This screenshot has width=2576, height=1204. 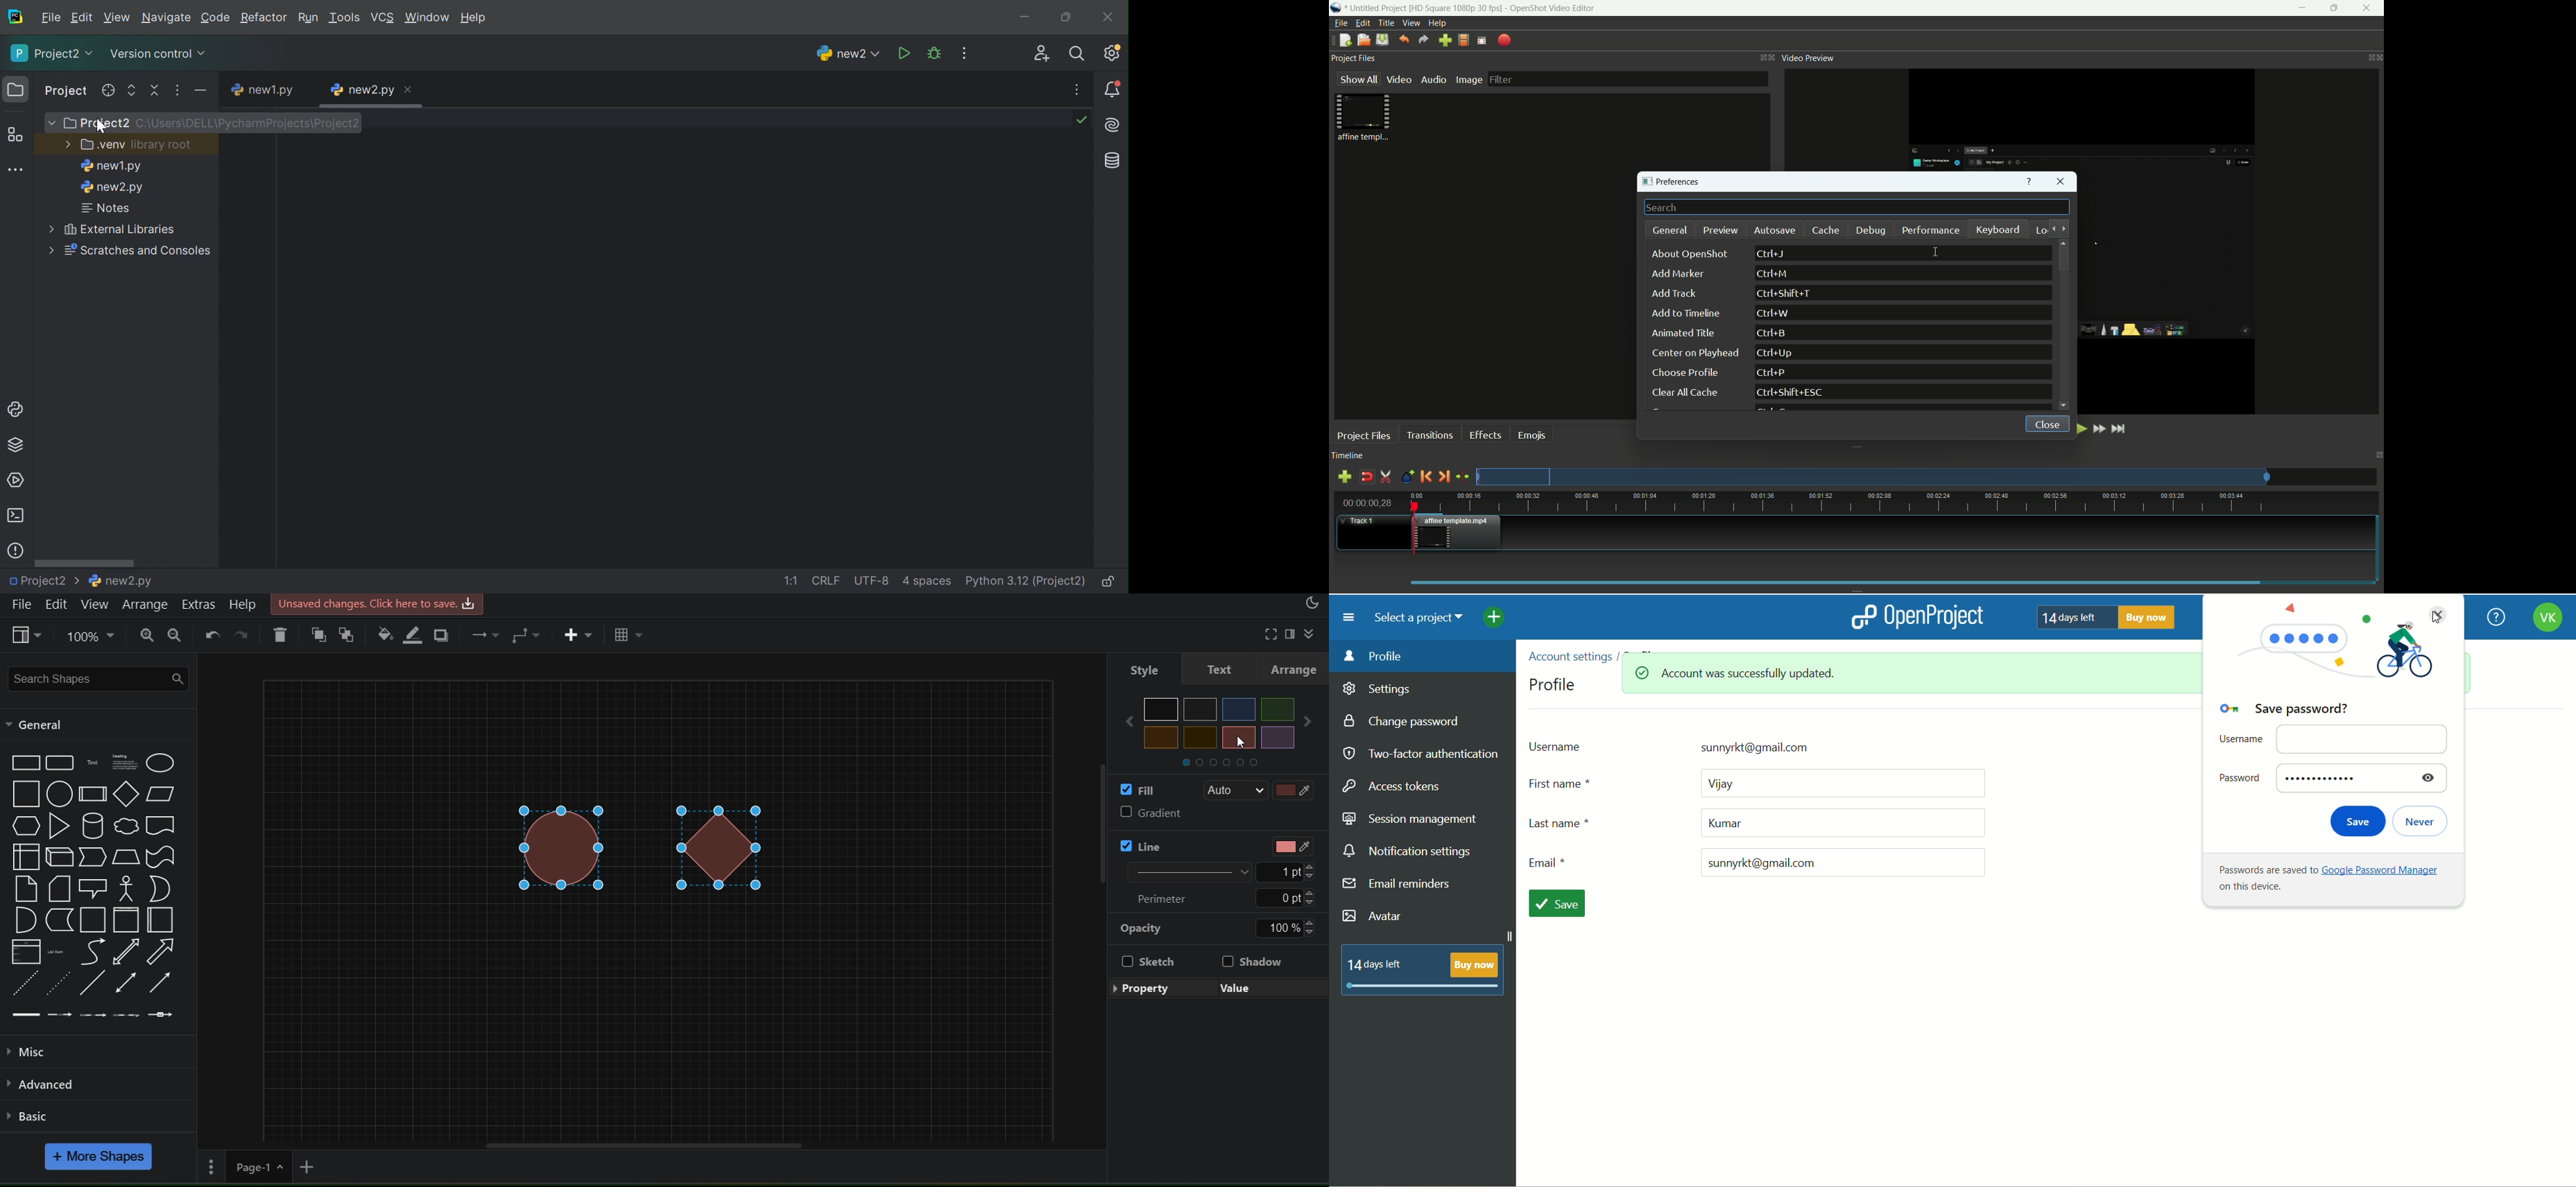 What do you see at coordinates (2101, 429) in the screenshot?
I see `fast forward` at bounding box center [2101, 429].